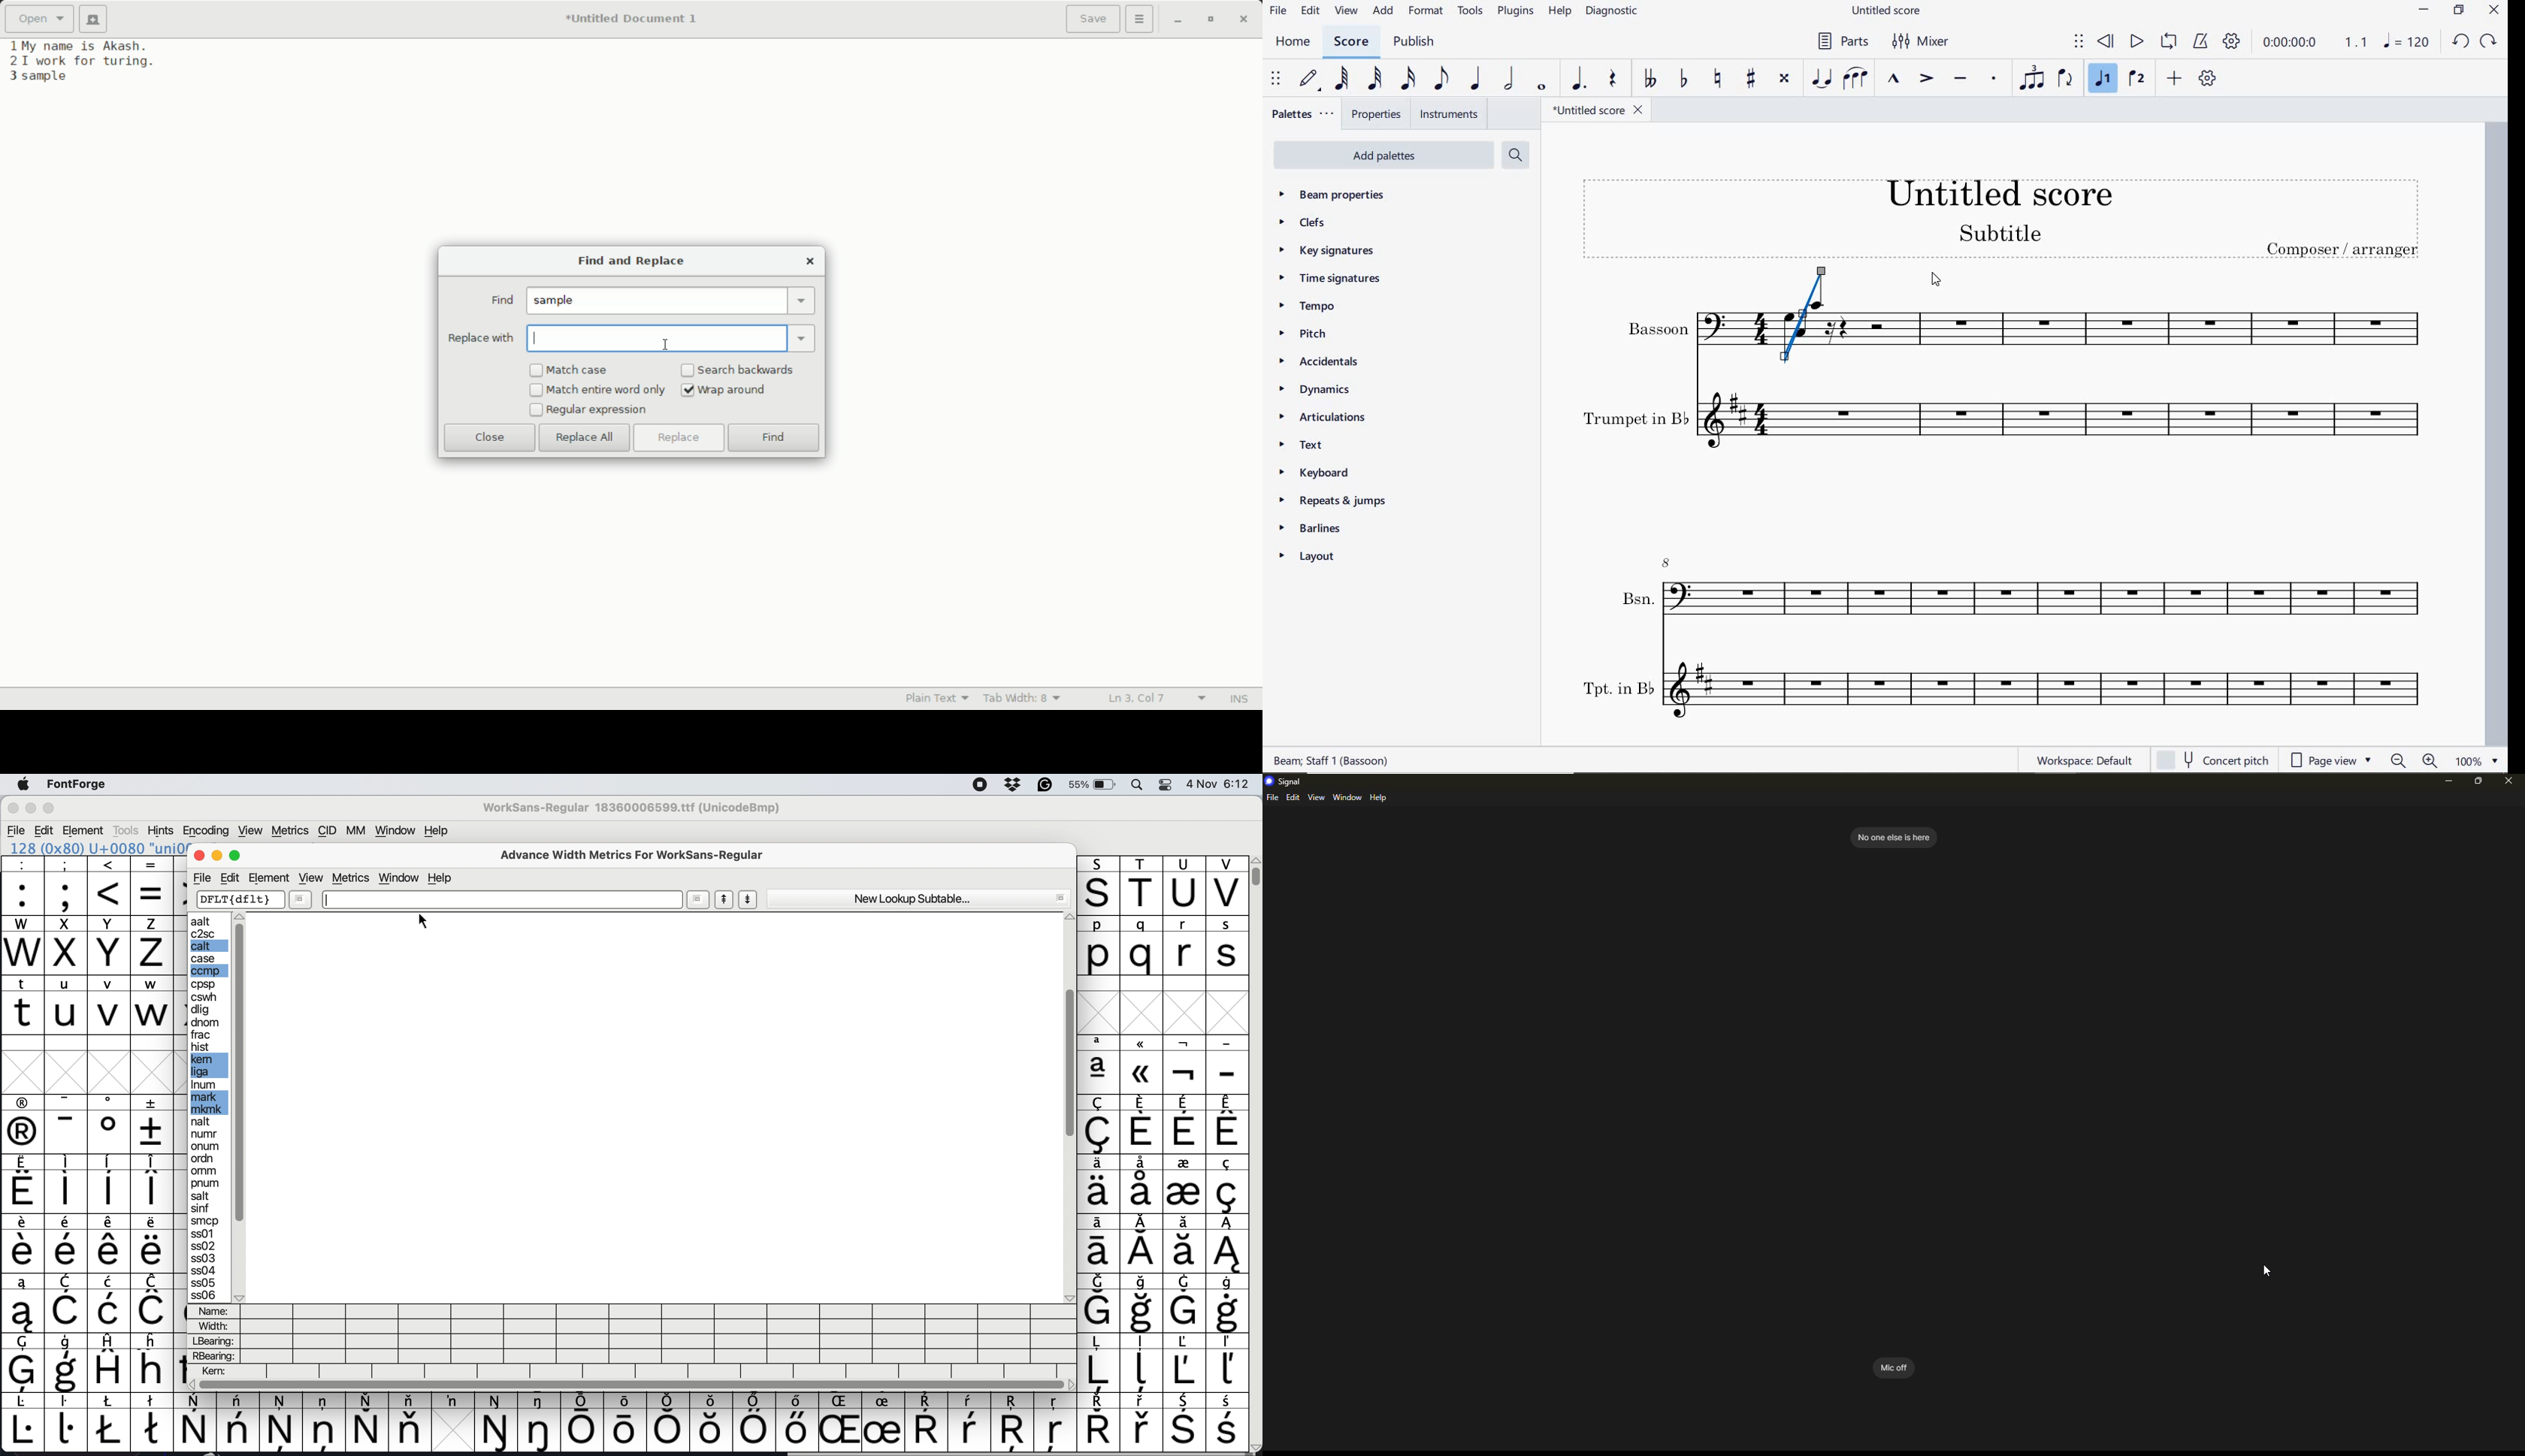  Describe the element at coordinates (1164, 1252) in the screenshot. I see `special characters` at that location.